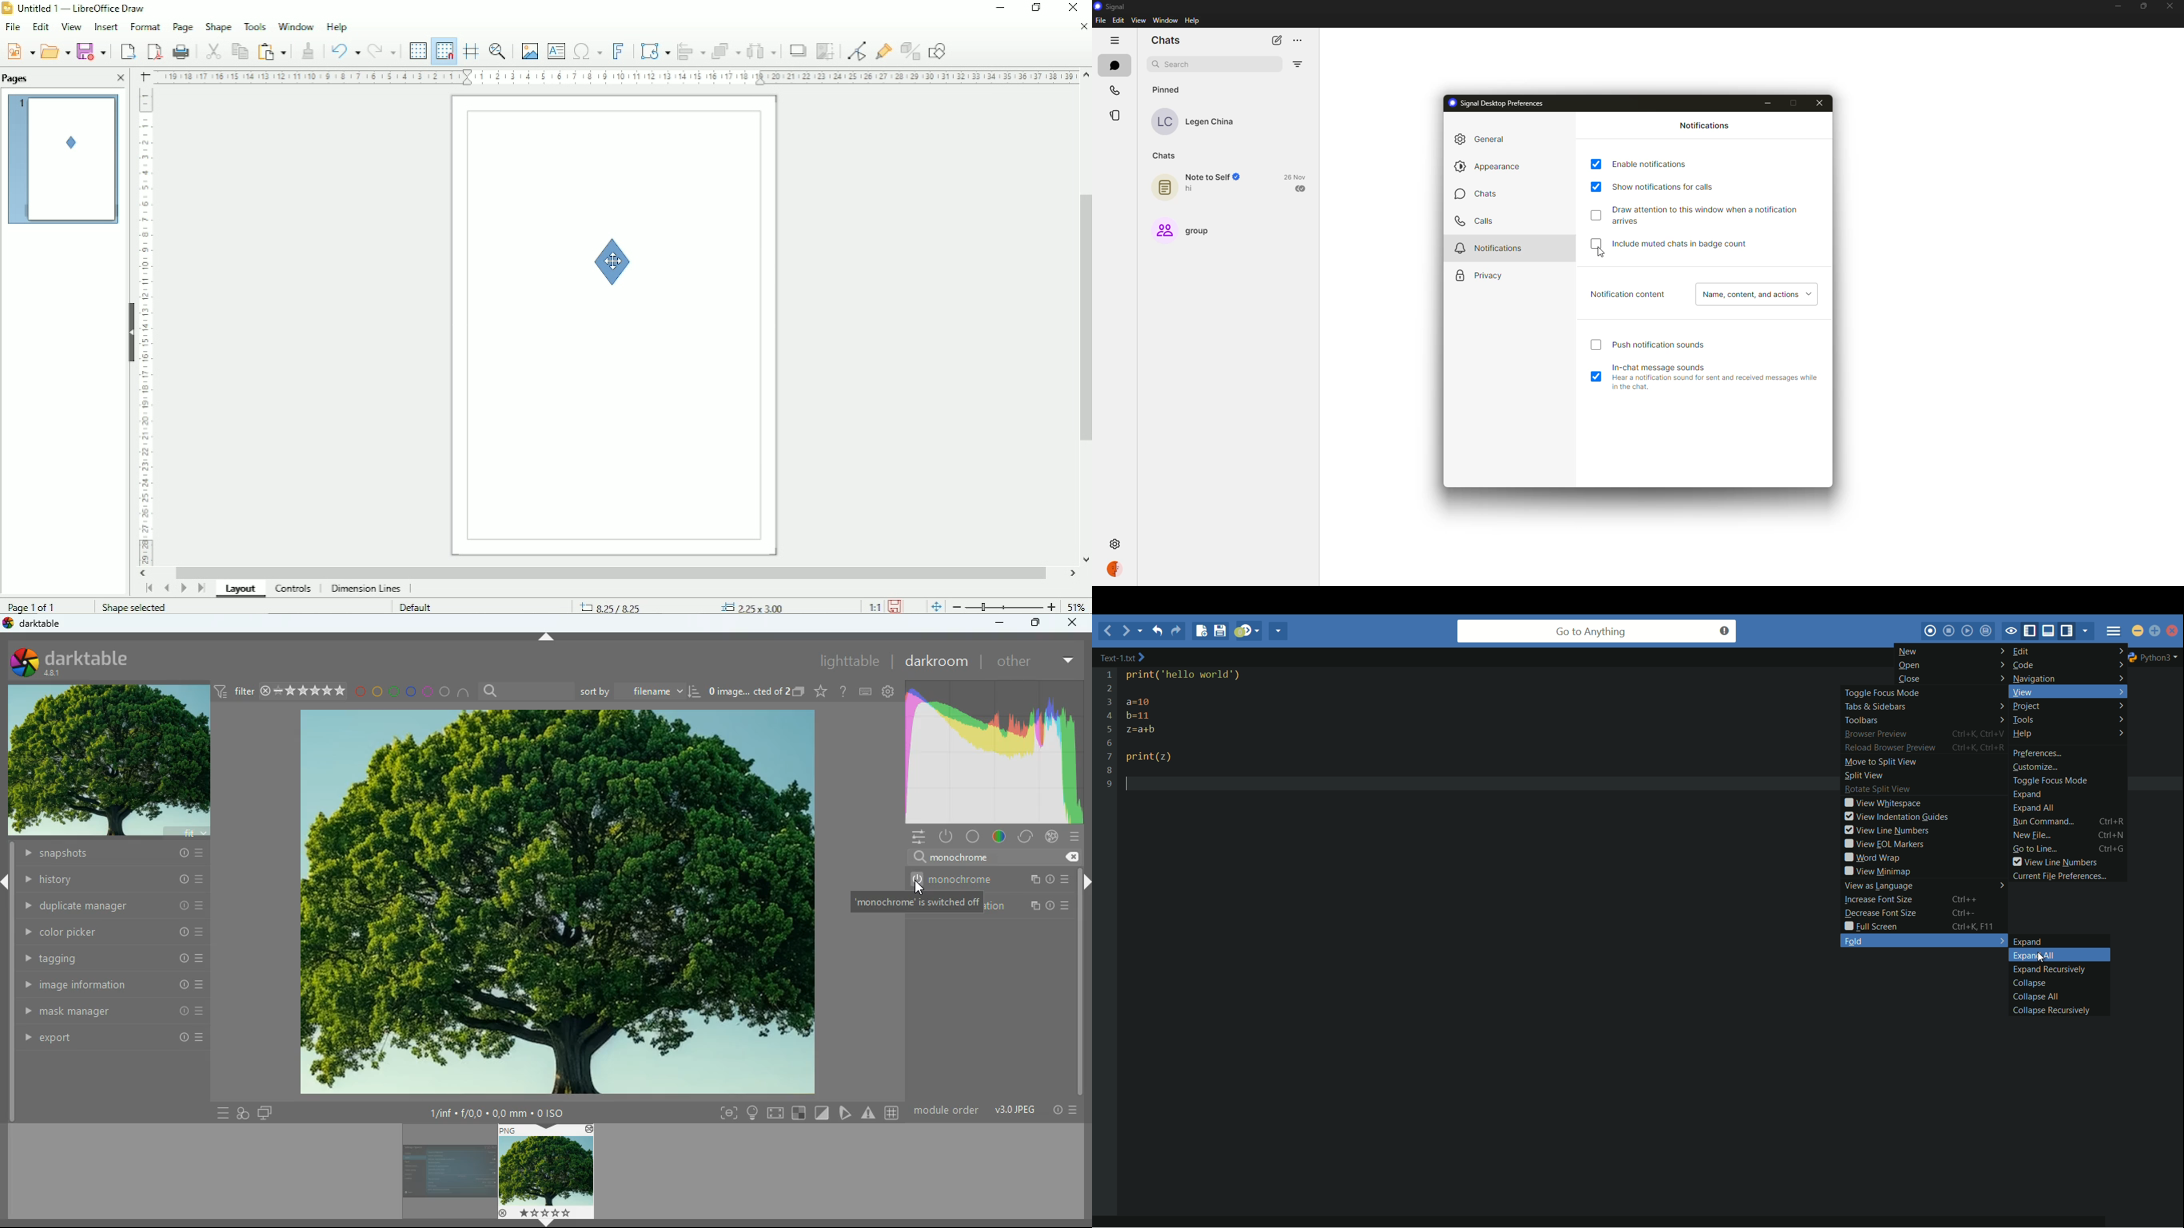  Describe the element at coordinates (2032, 836) in the screenshot. I see `new file` at that location.